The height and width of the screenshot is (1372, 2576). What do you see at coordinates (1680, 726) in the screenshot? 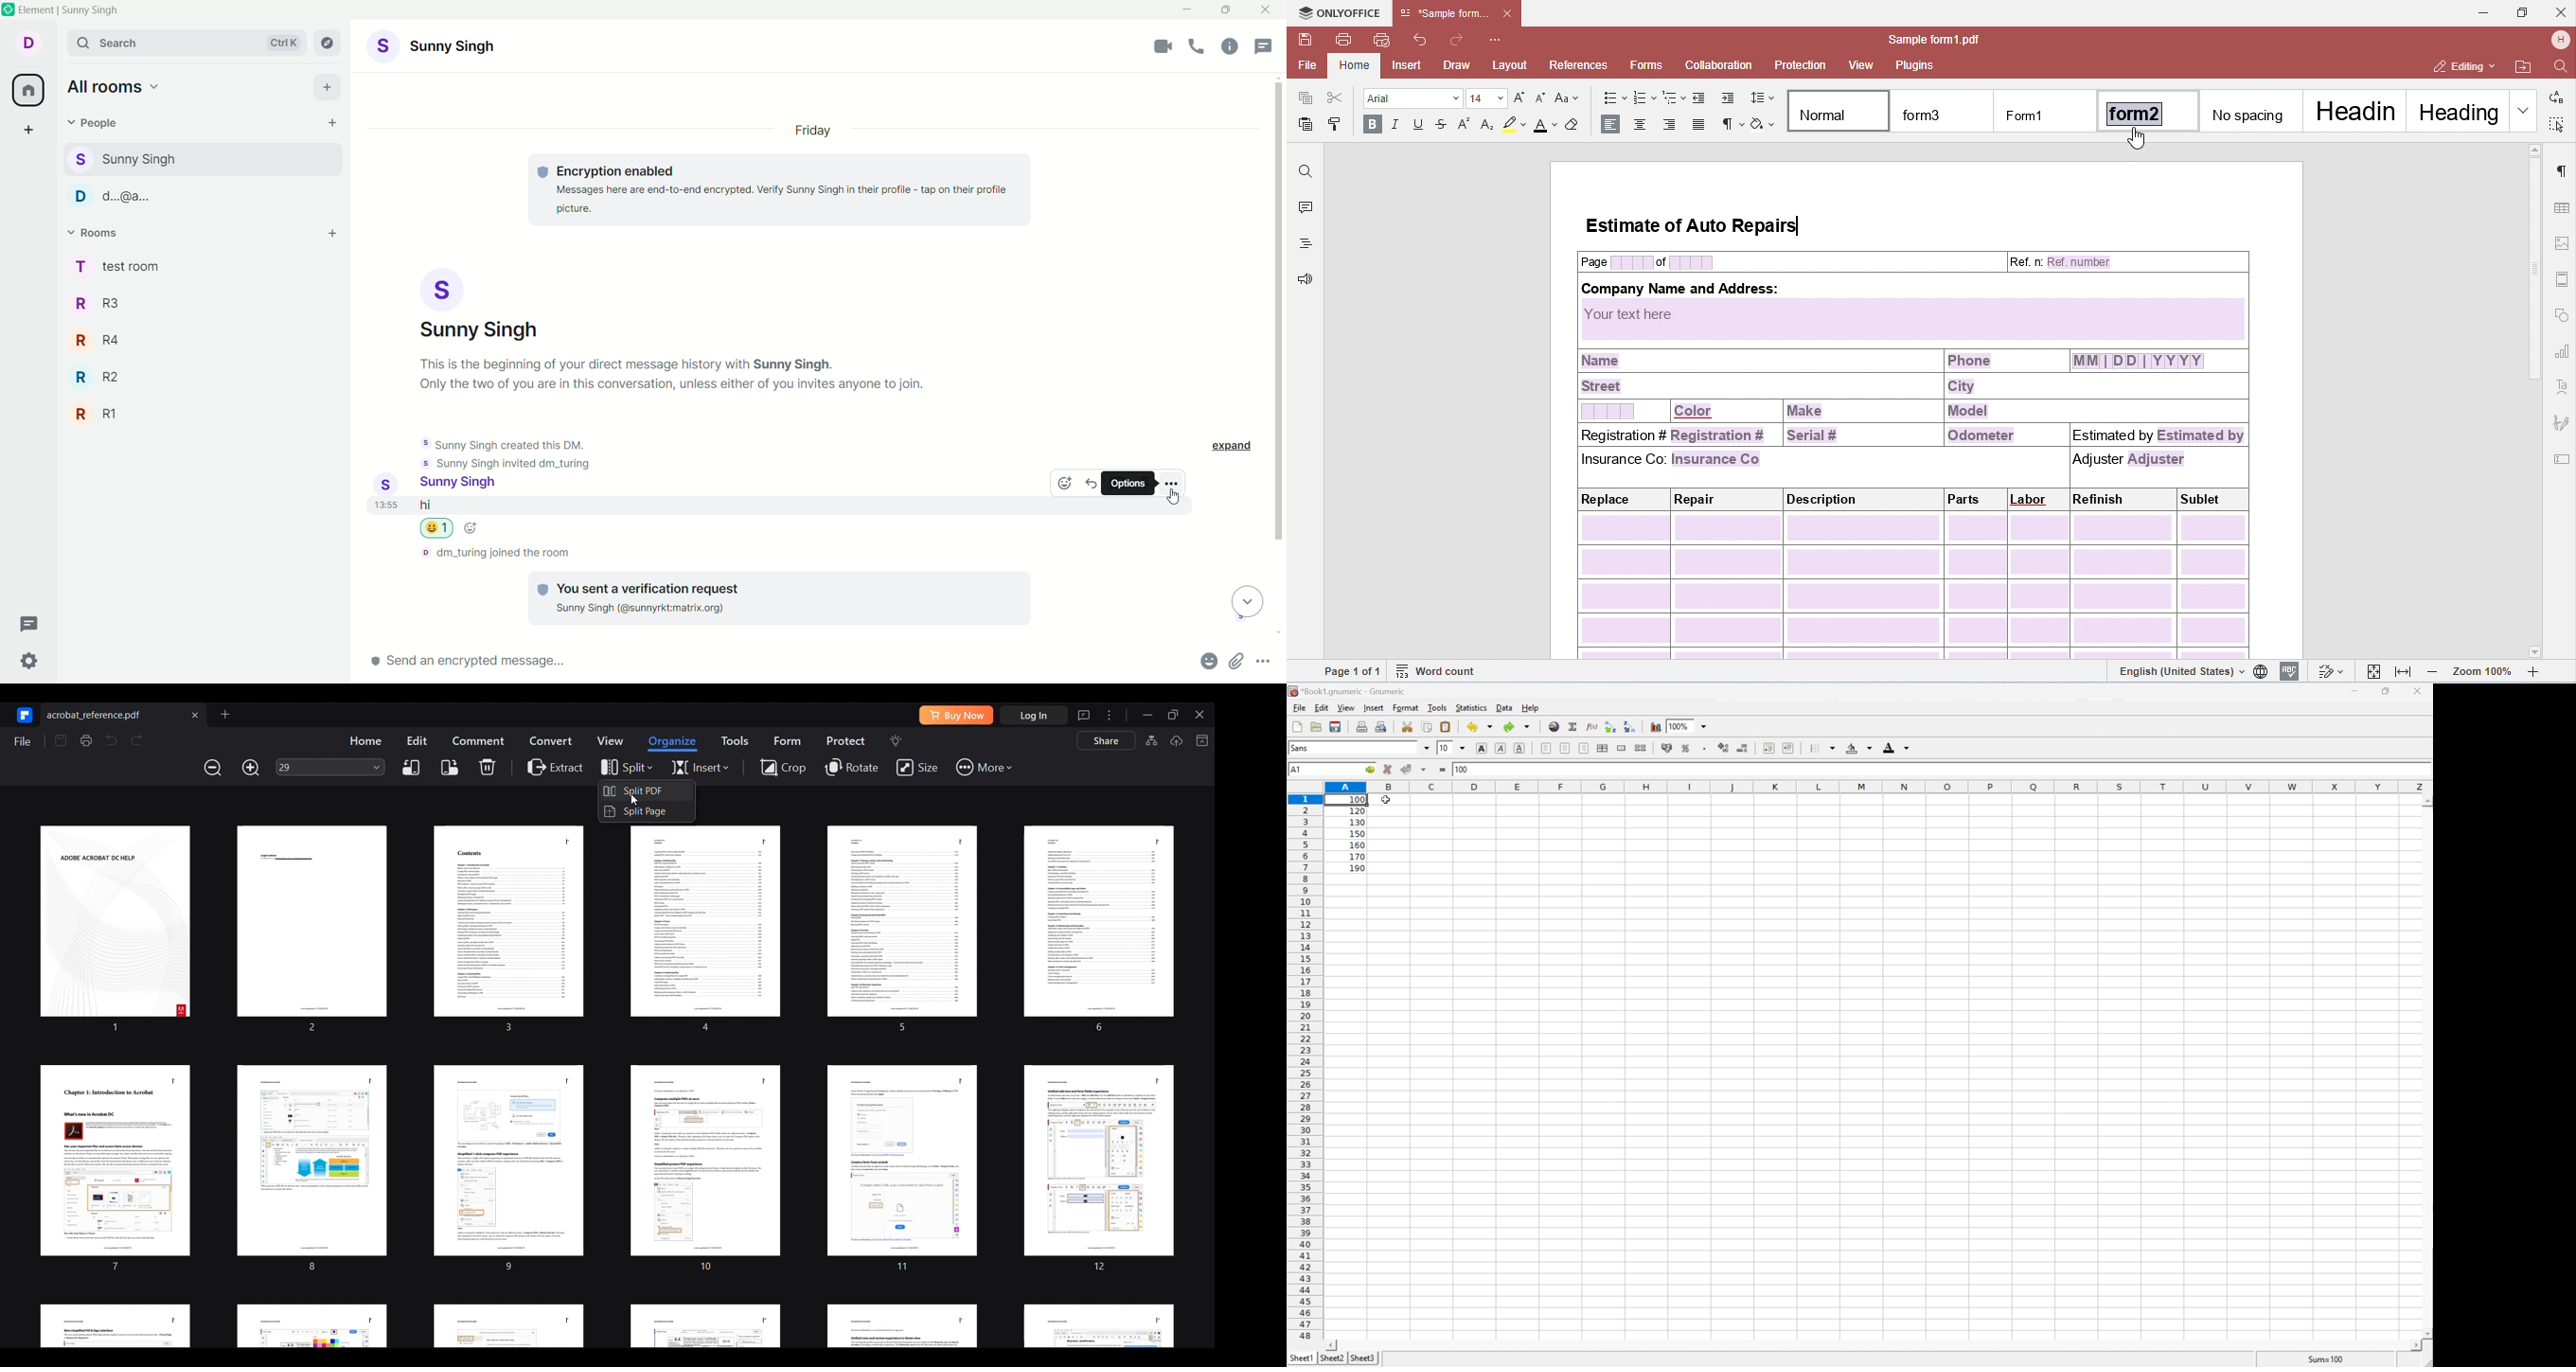
I see `100%` at bounding box center [1680, 726].